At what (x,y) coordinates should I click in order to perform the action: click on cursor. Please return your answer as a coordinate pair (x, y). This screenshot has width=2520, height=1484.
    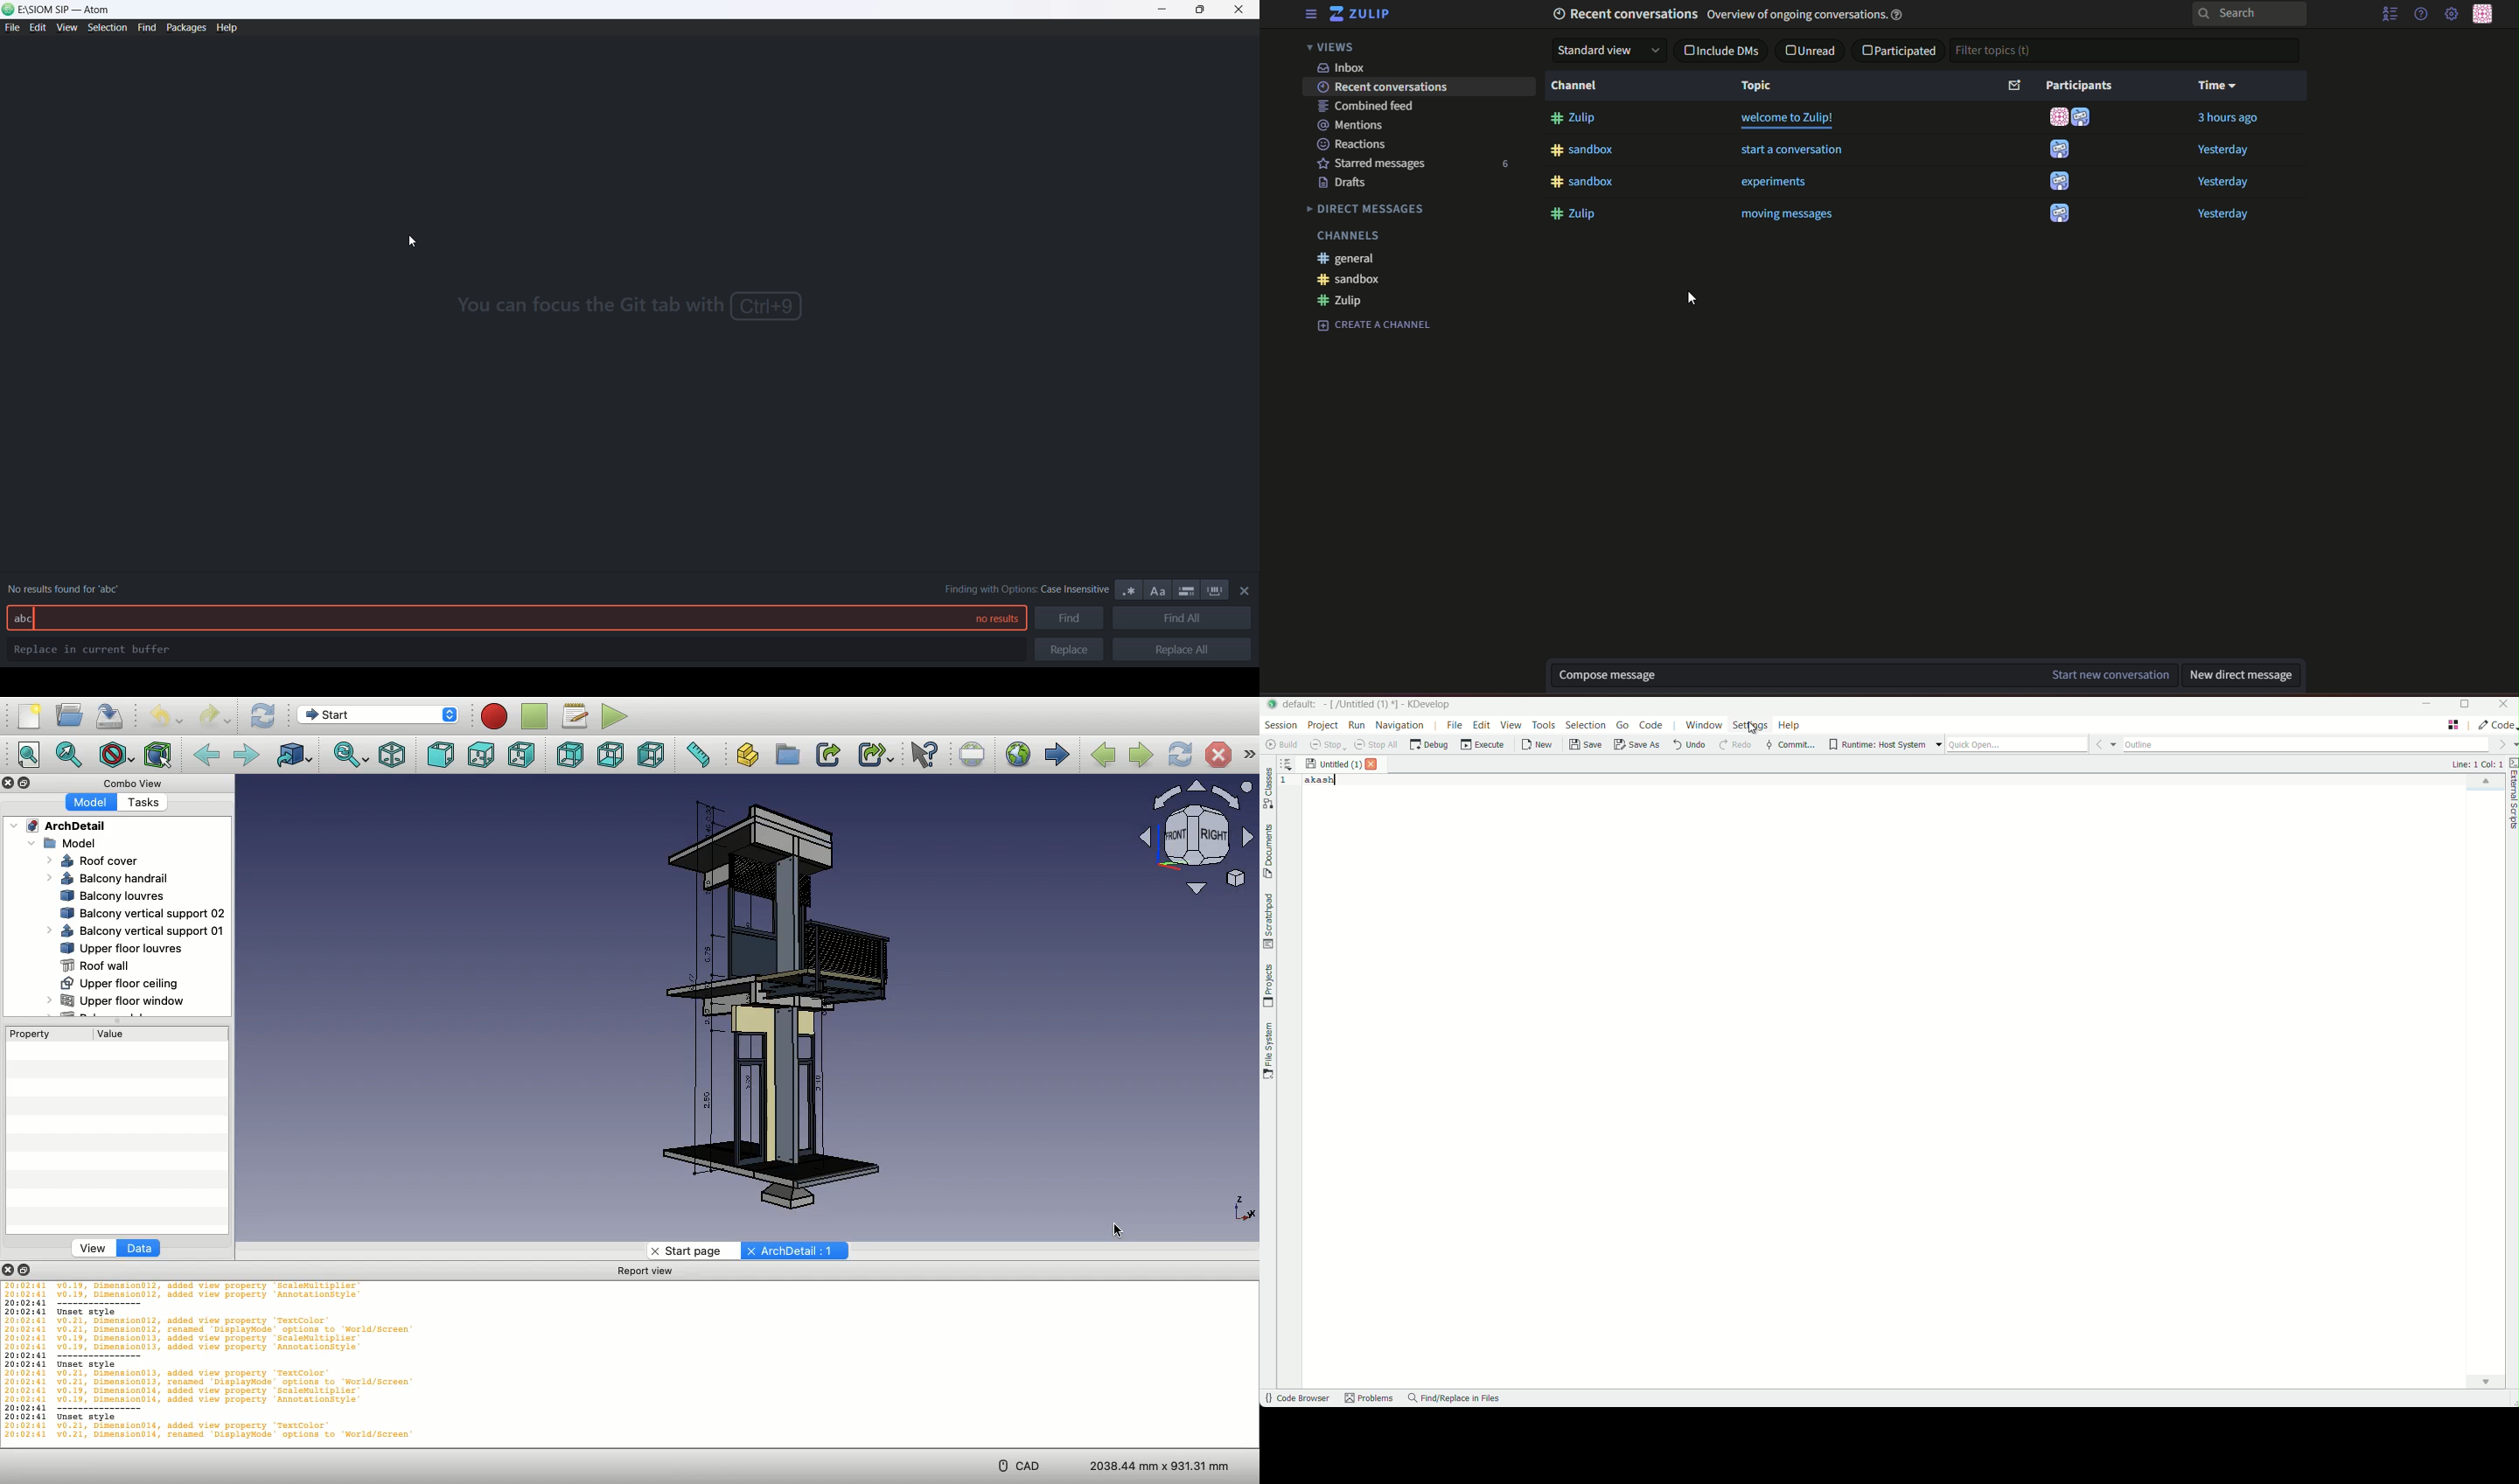
    Looking at the image, I should click on (1120, 1230).